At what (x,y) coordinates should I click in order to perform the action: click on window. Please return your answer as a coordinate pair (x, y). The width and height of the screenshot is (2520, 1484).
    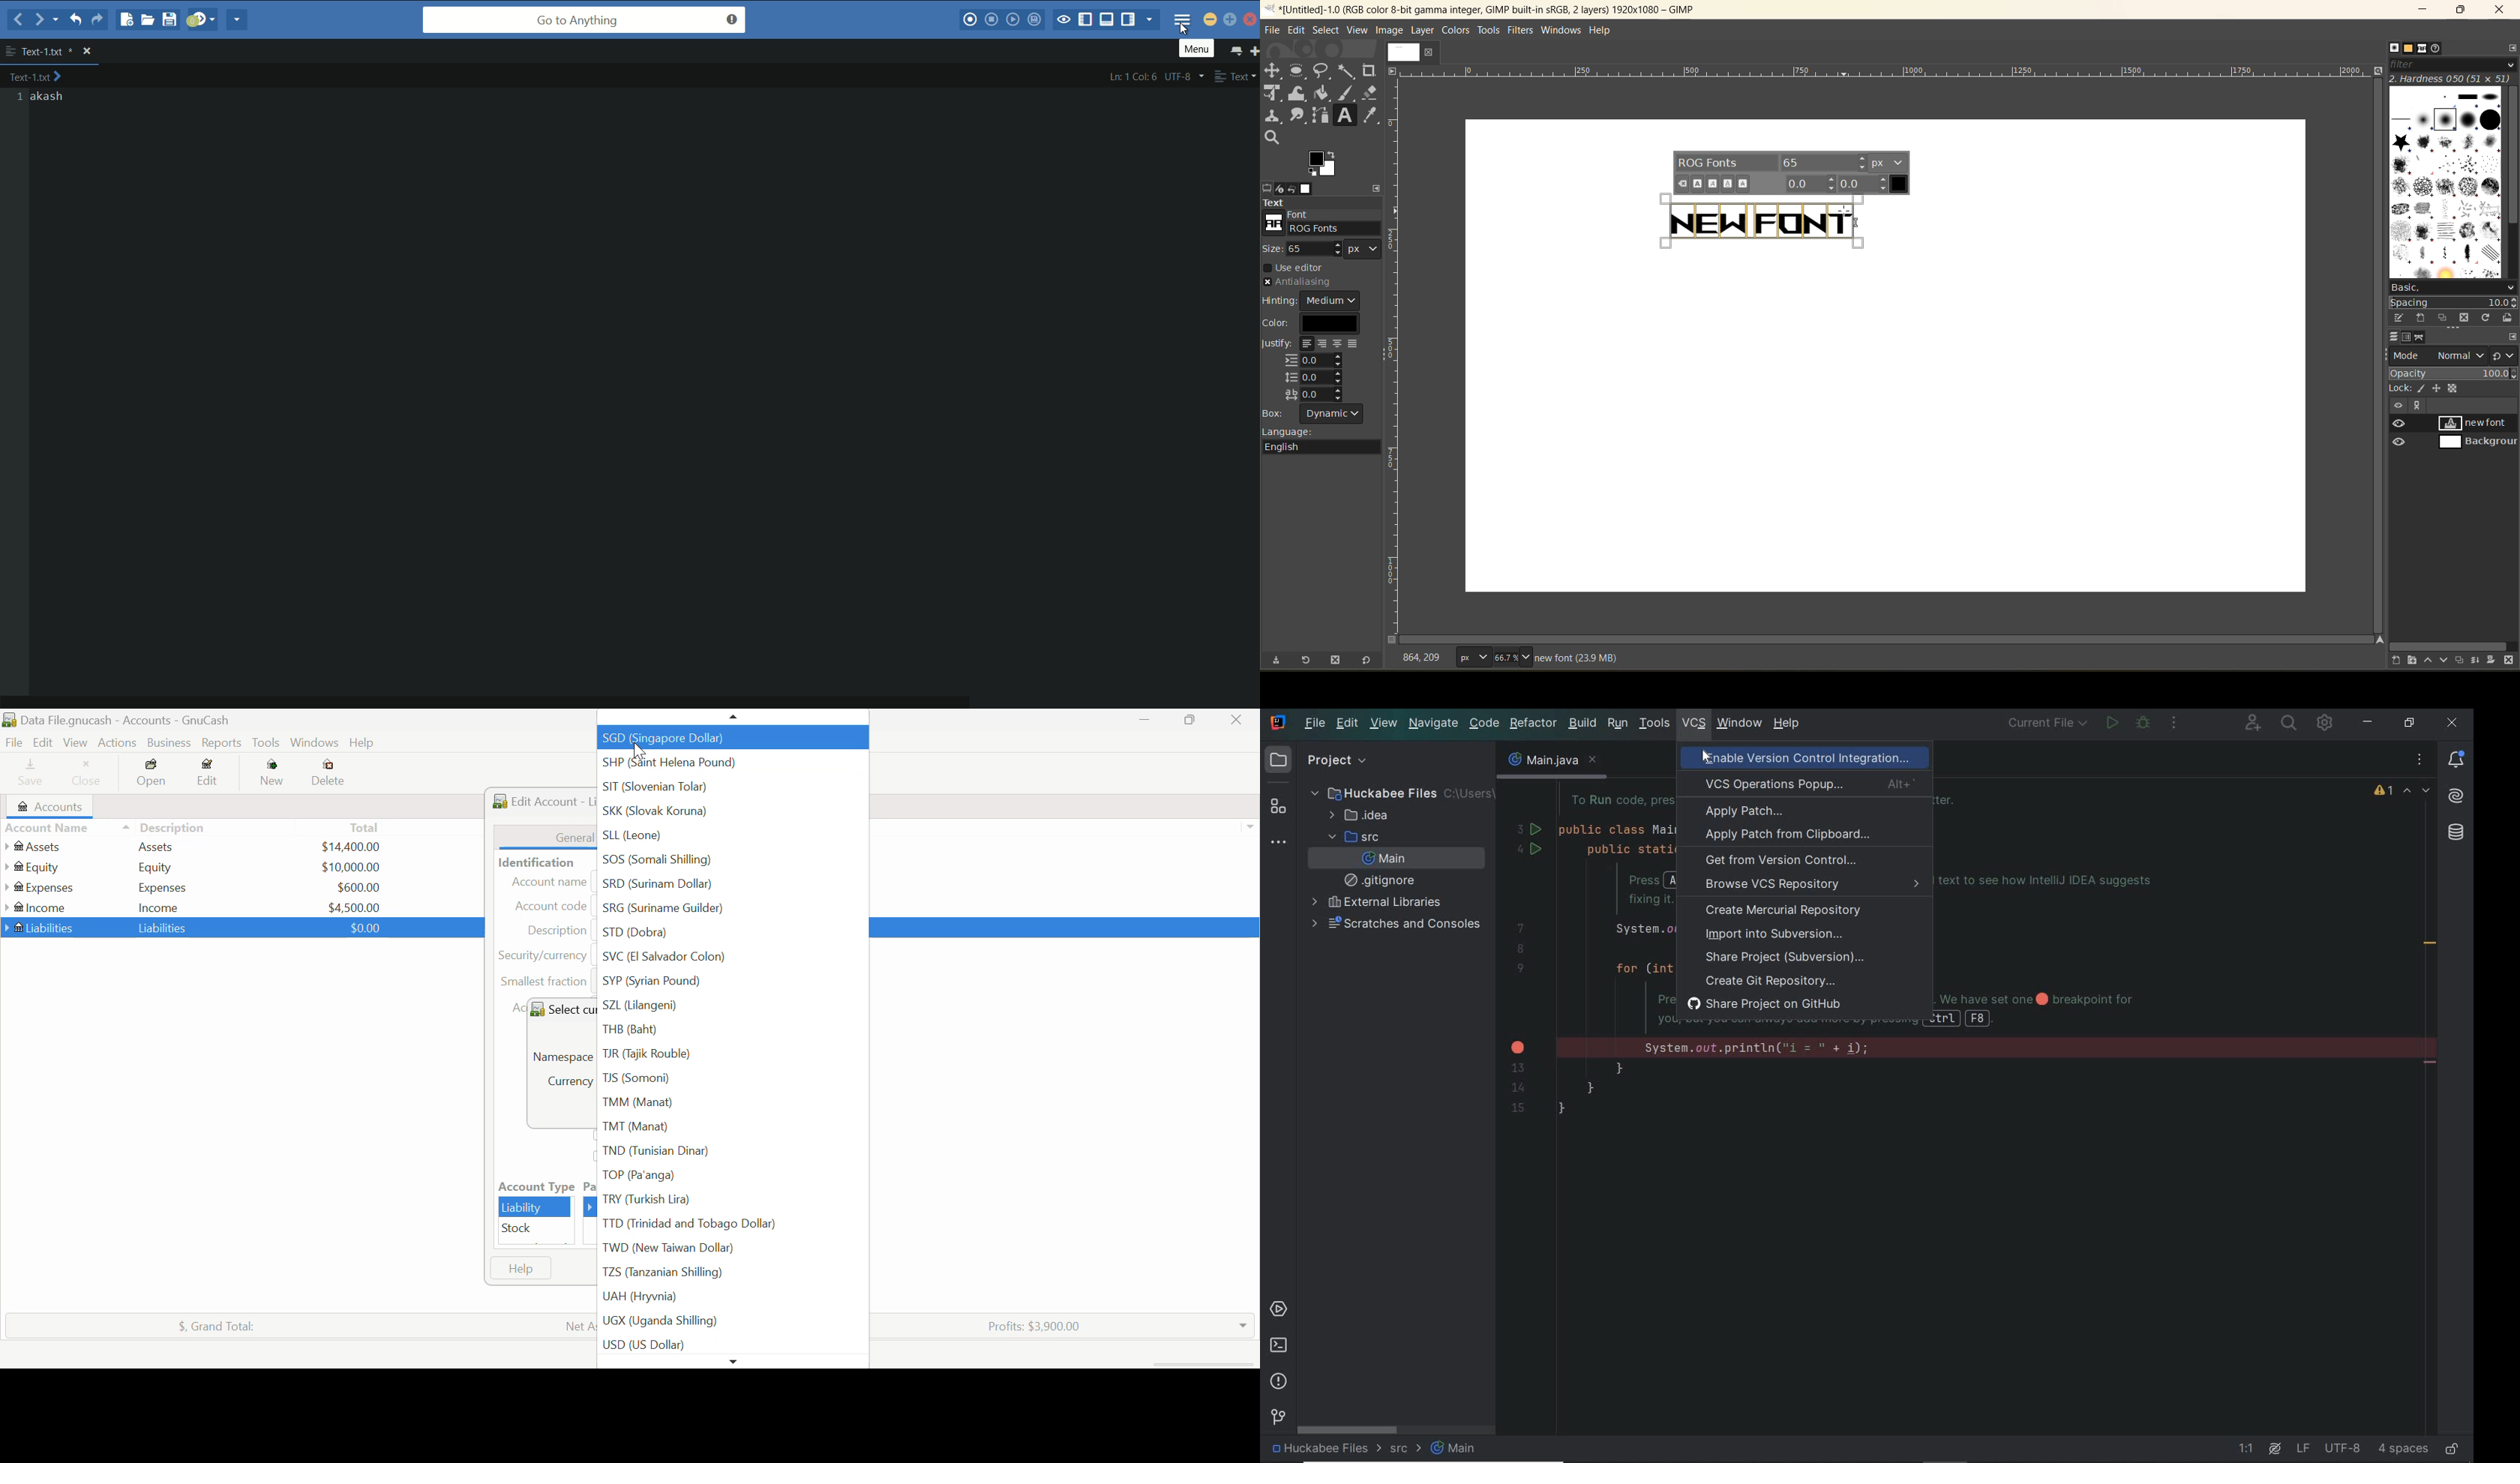
    Looking at the image, I should click on (1739, 723).